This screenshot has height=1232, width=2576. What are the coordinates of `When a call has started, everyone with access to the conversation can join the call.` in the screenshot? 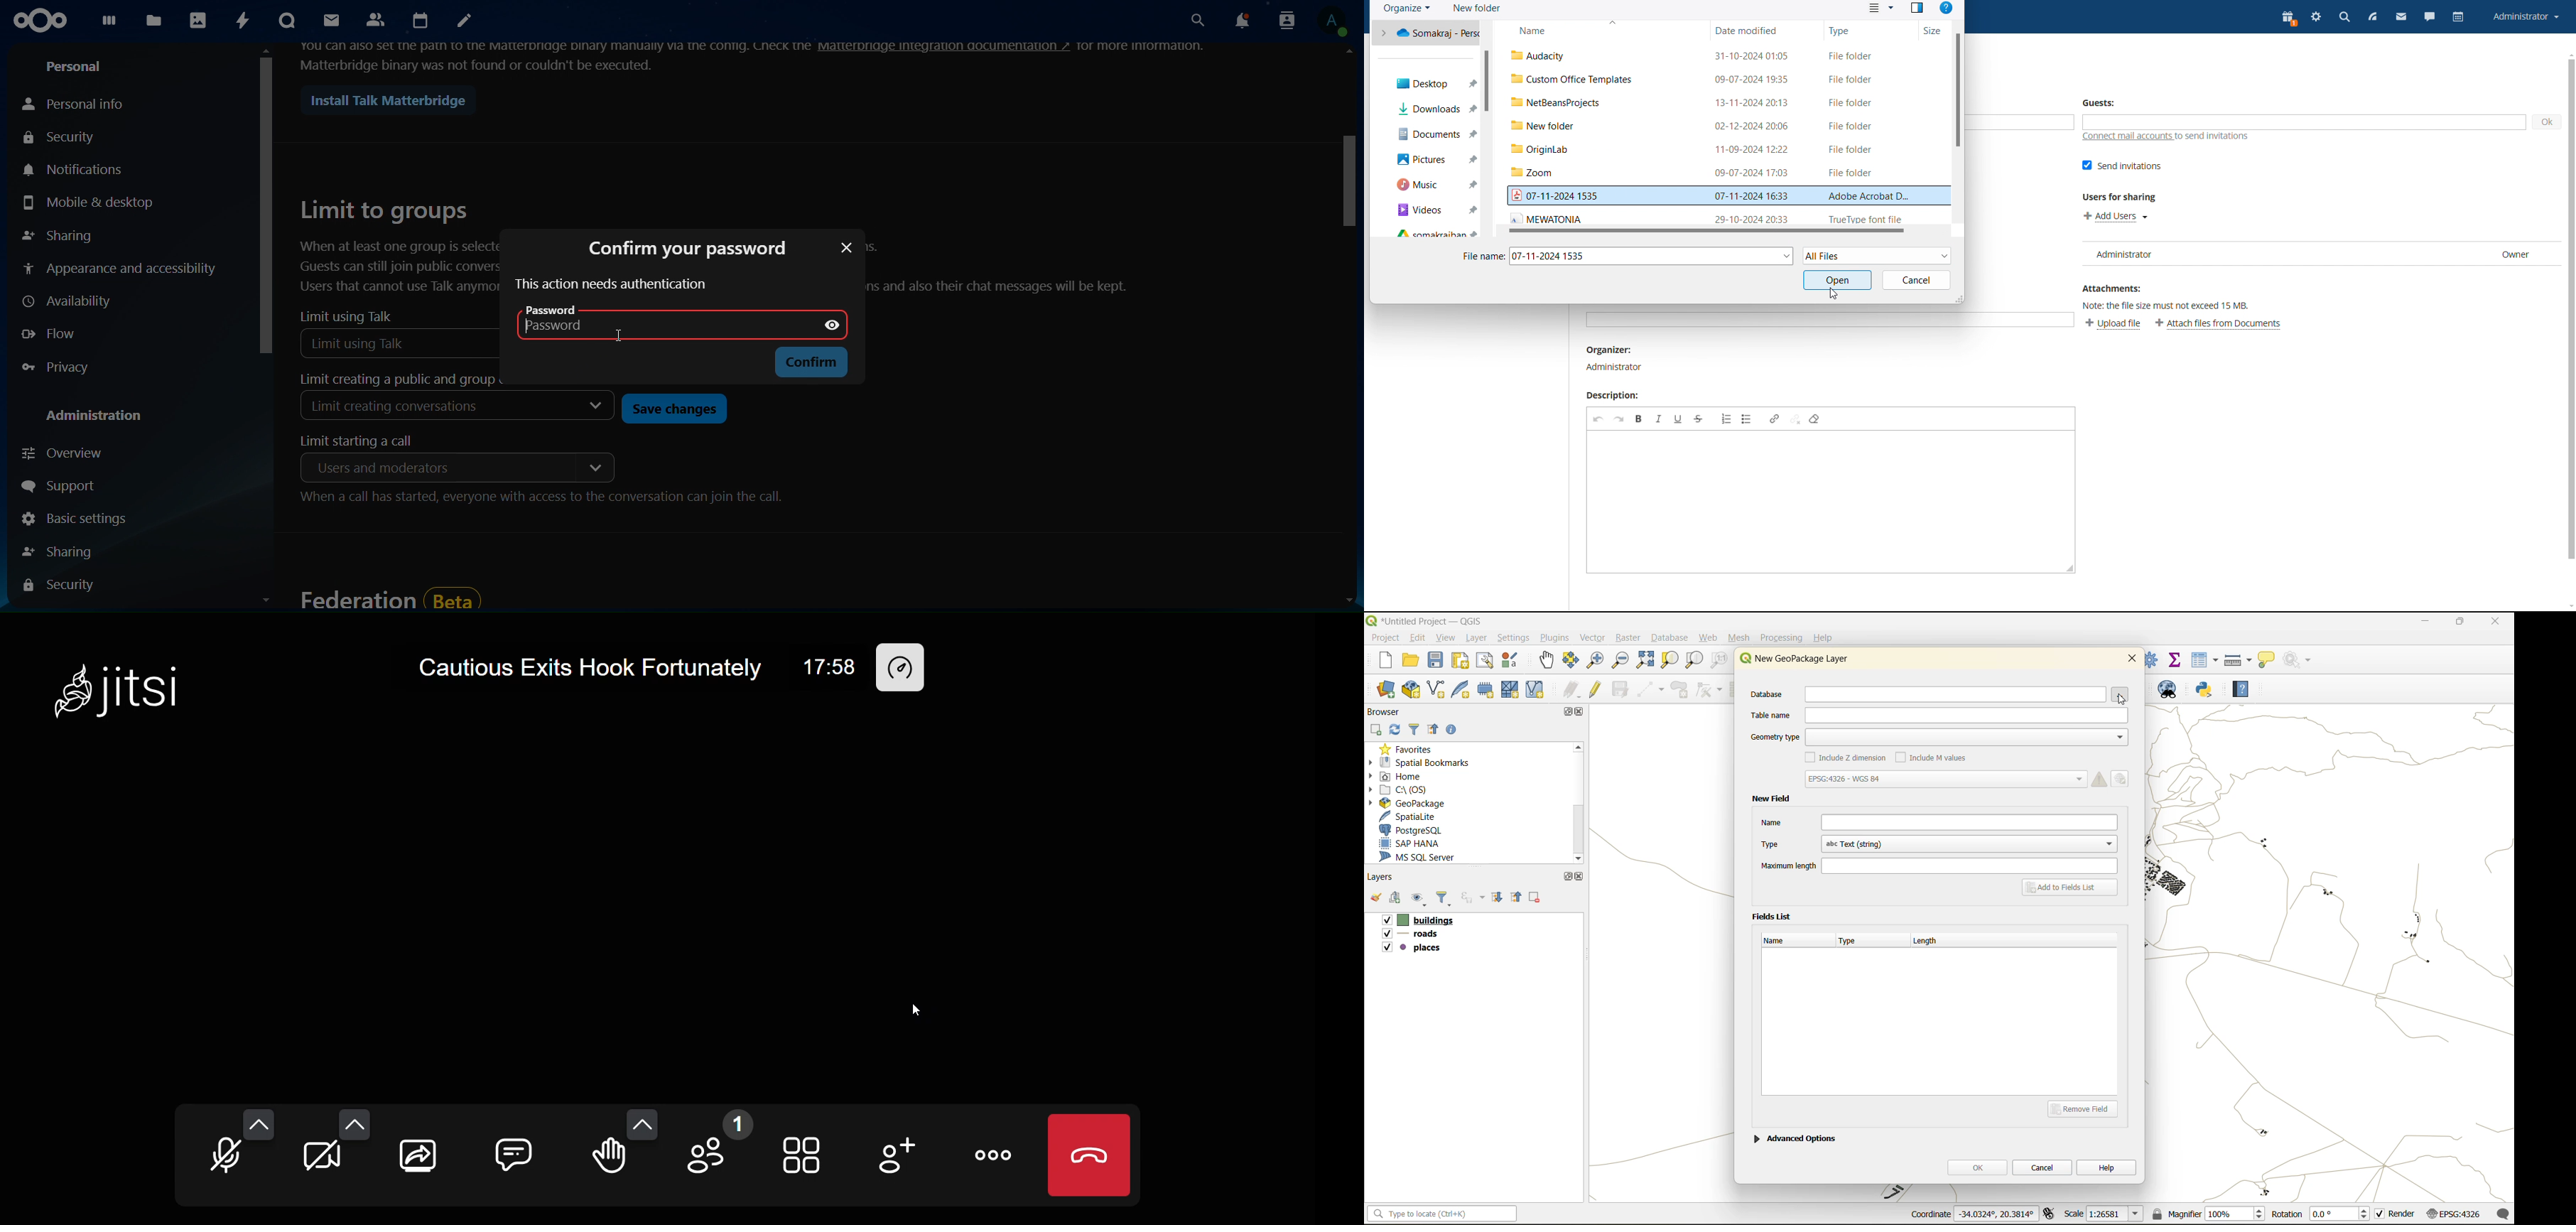 It's located at (541, 500).